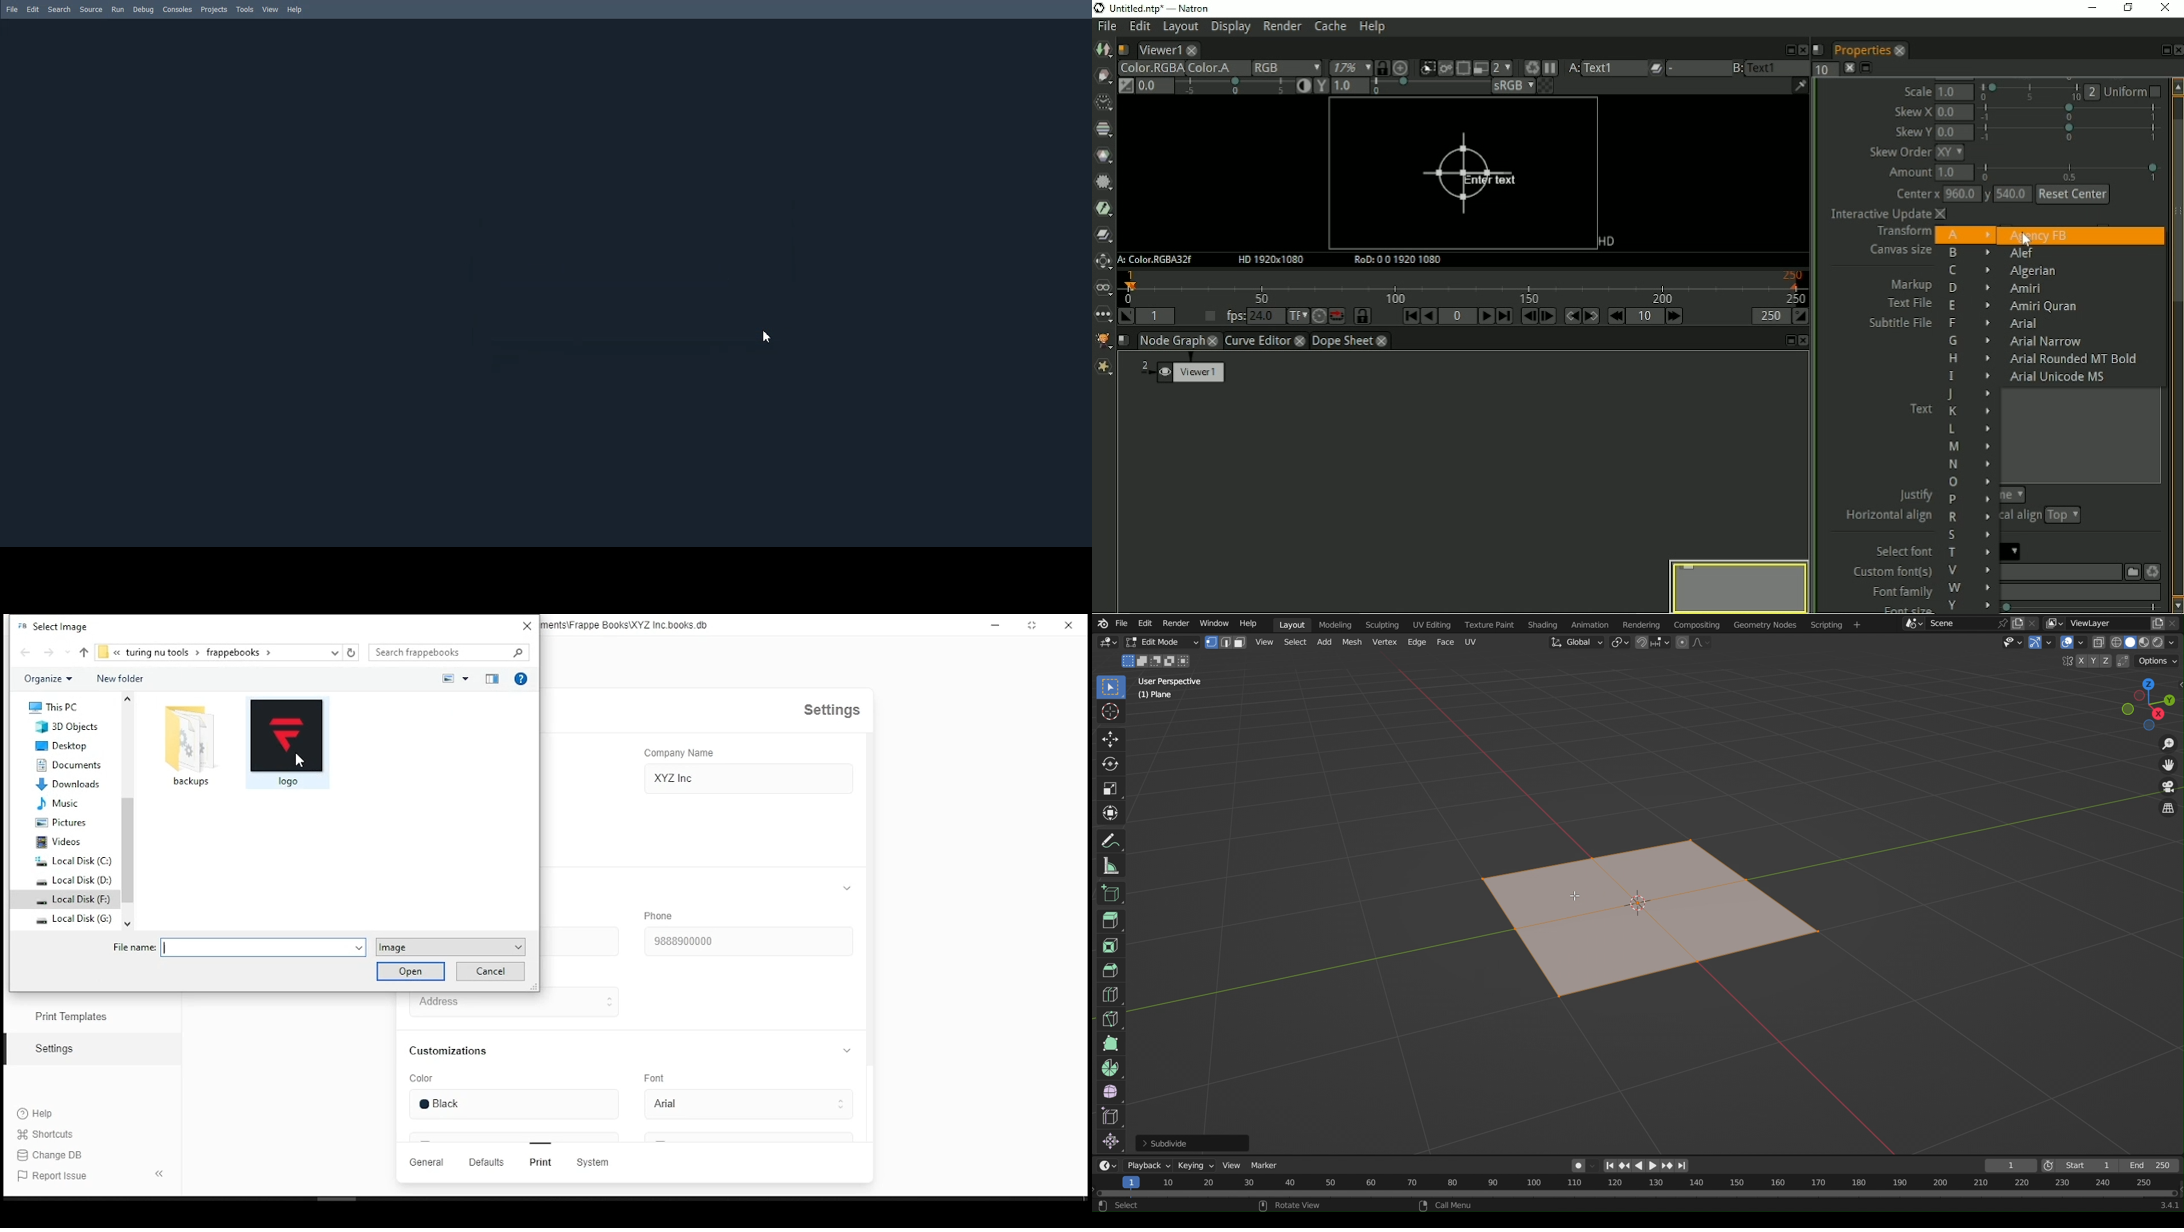 Image resolution: width=2184 pixels, height=1232 pixels. I want to click on , so click(402, 679).